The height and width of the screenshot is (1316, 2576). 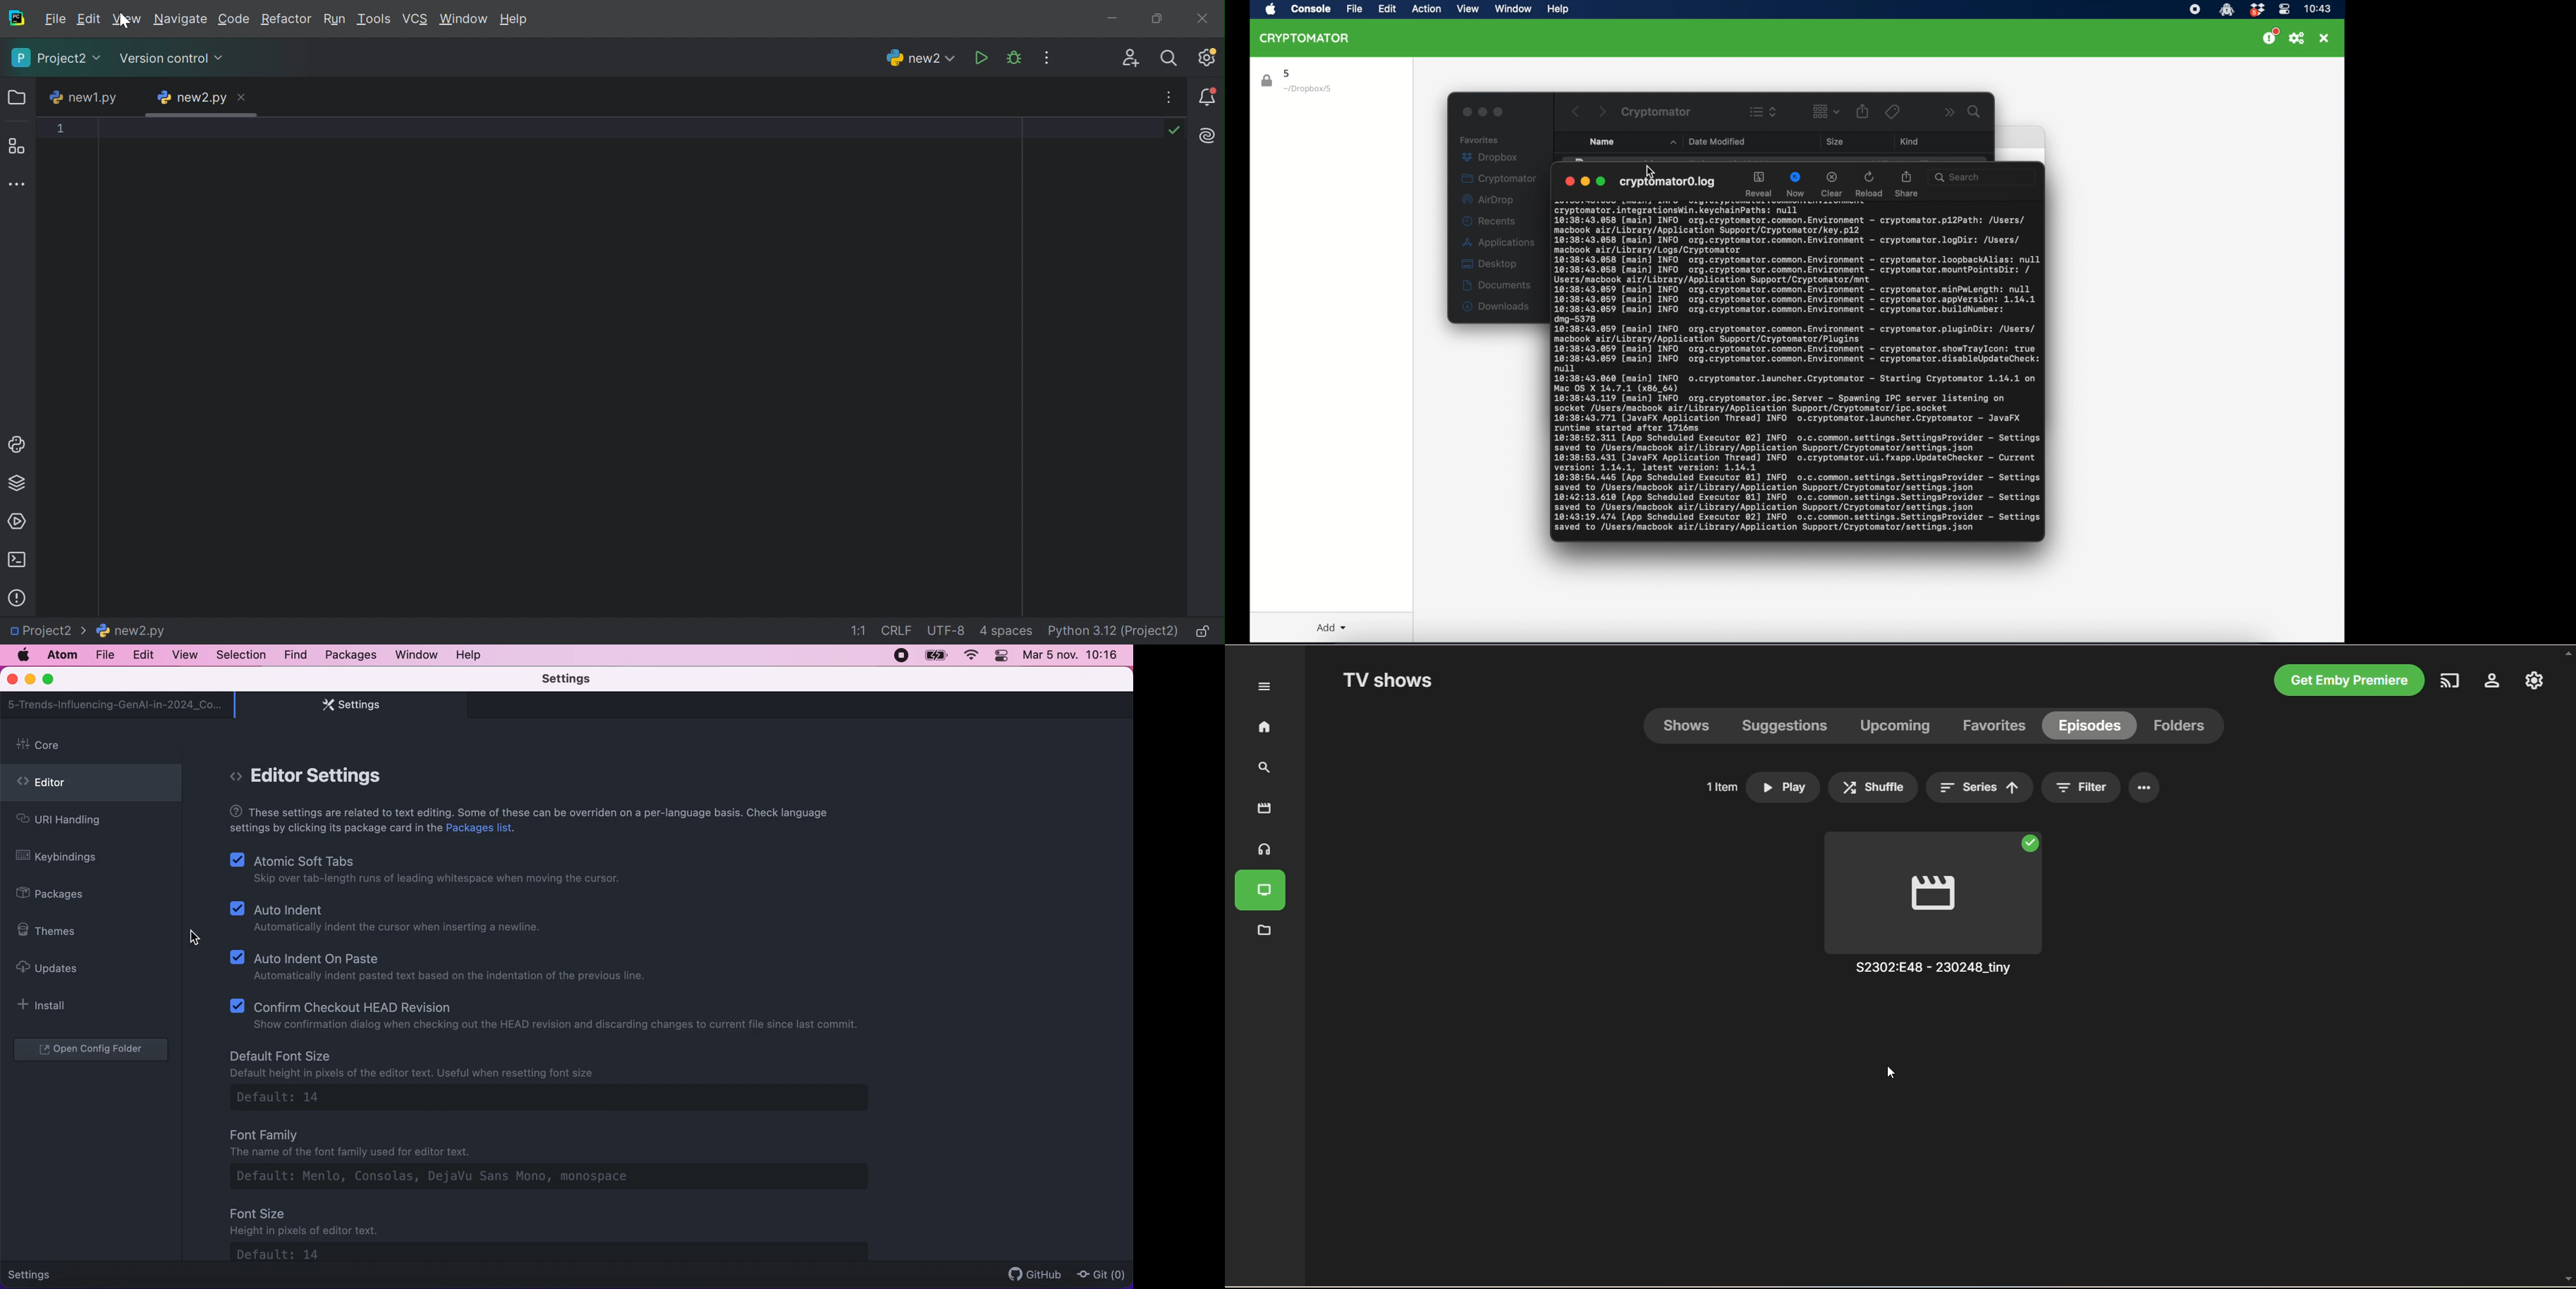 What do you see at coordinates (88, 19) in the screenshot?
I see `Edit` at bounding box center [88, 19].